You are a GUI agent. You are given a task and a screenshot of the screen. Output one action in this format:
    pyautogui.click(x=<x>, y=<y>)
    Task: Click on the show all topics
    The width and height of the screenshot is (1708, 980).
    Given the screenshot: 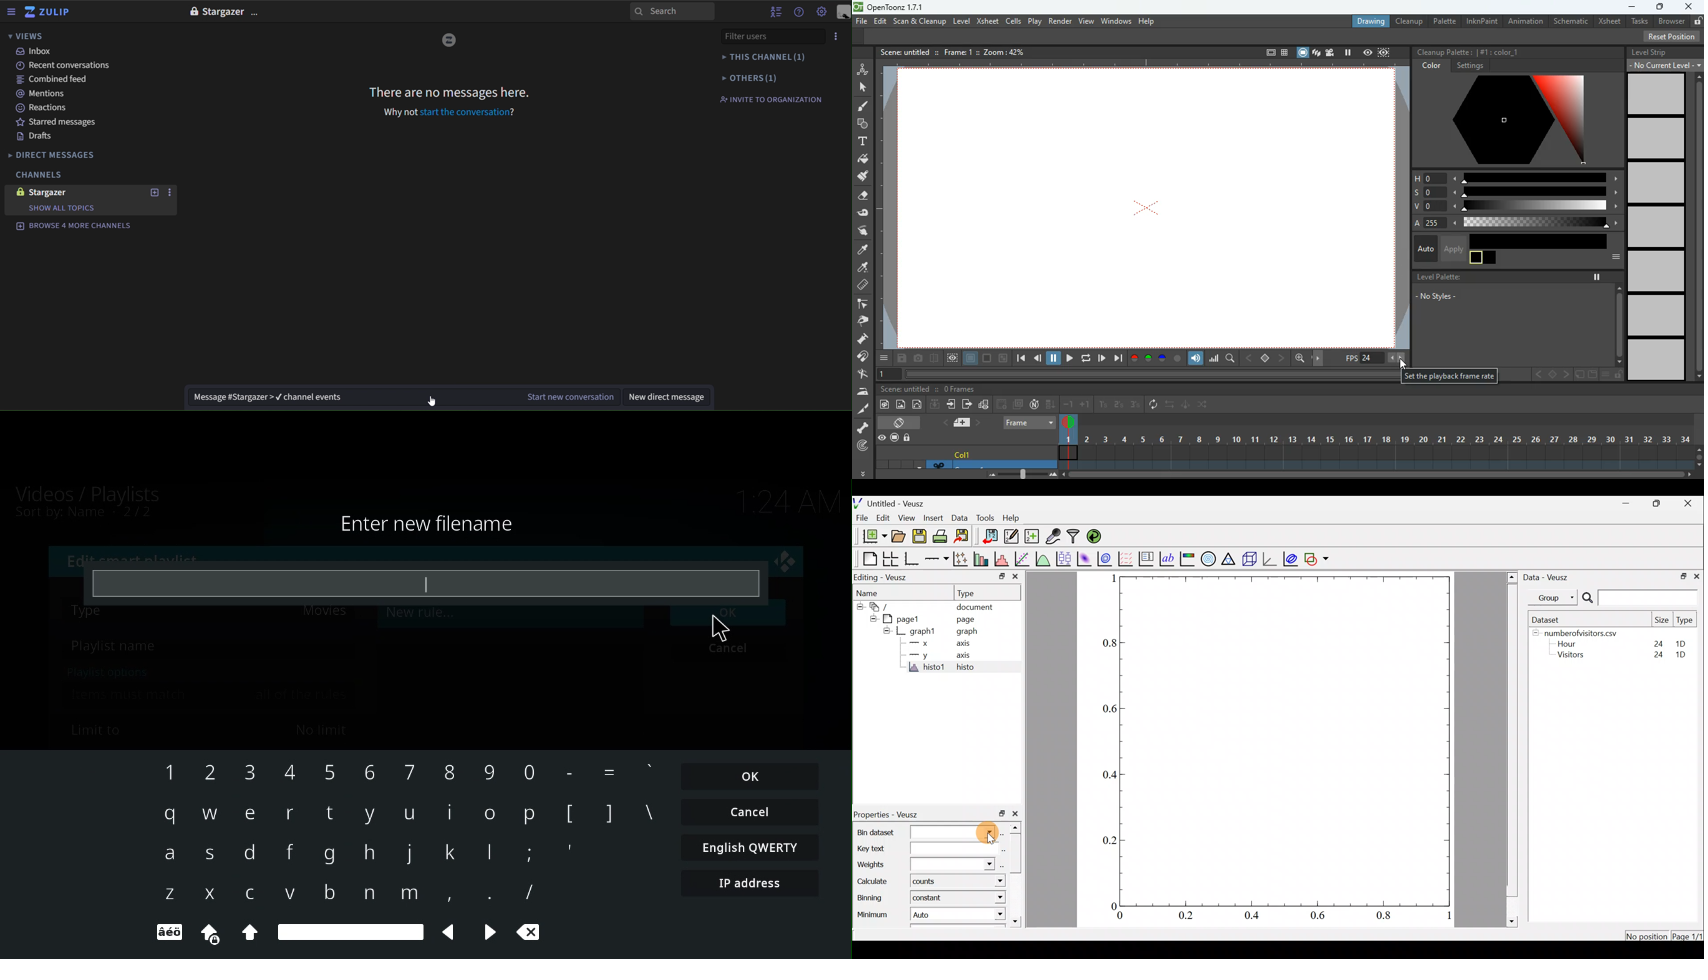 What is the action you would take?
    pyautogui.click(x=61, y=208)
    